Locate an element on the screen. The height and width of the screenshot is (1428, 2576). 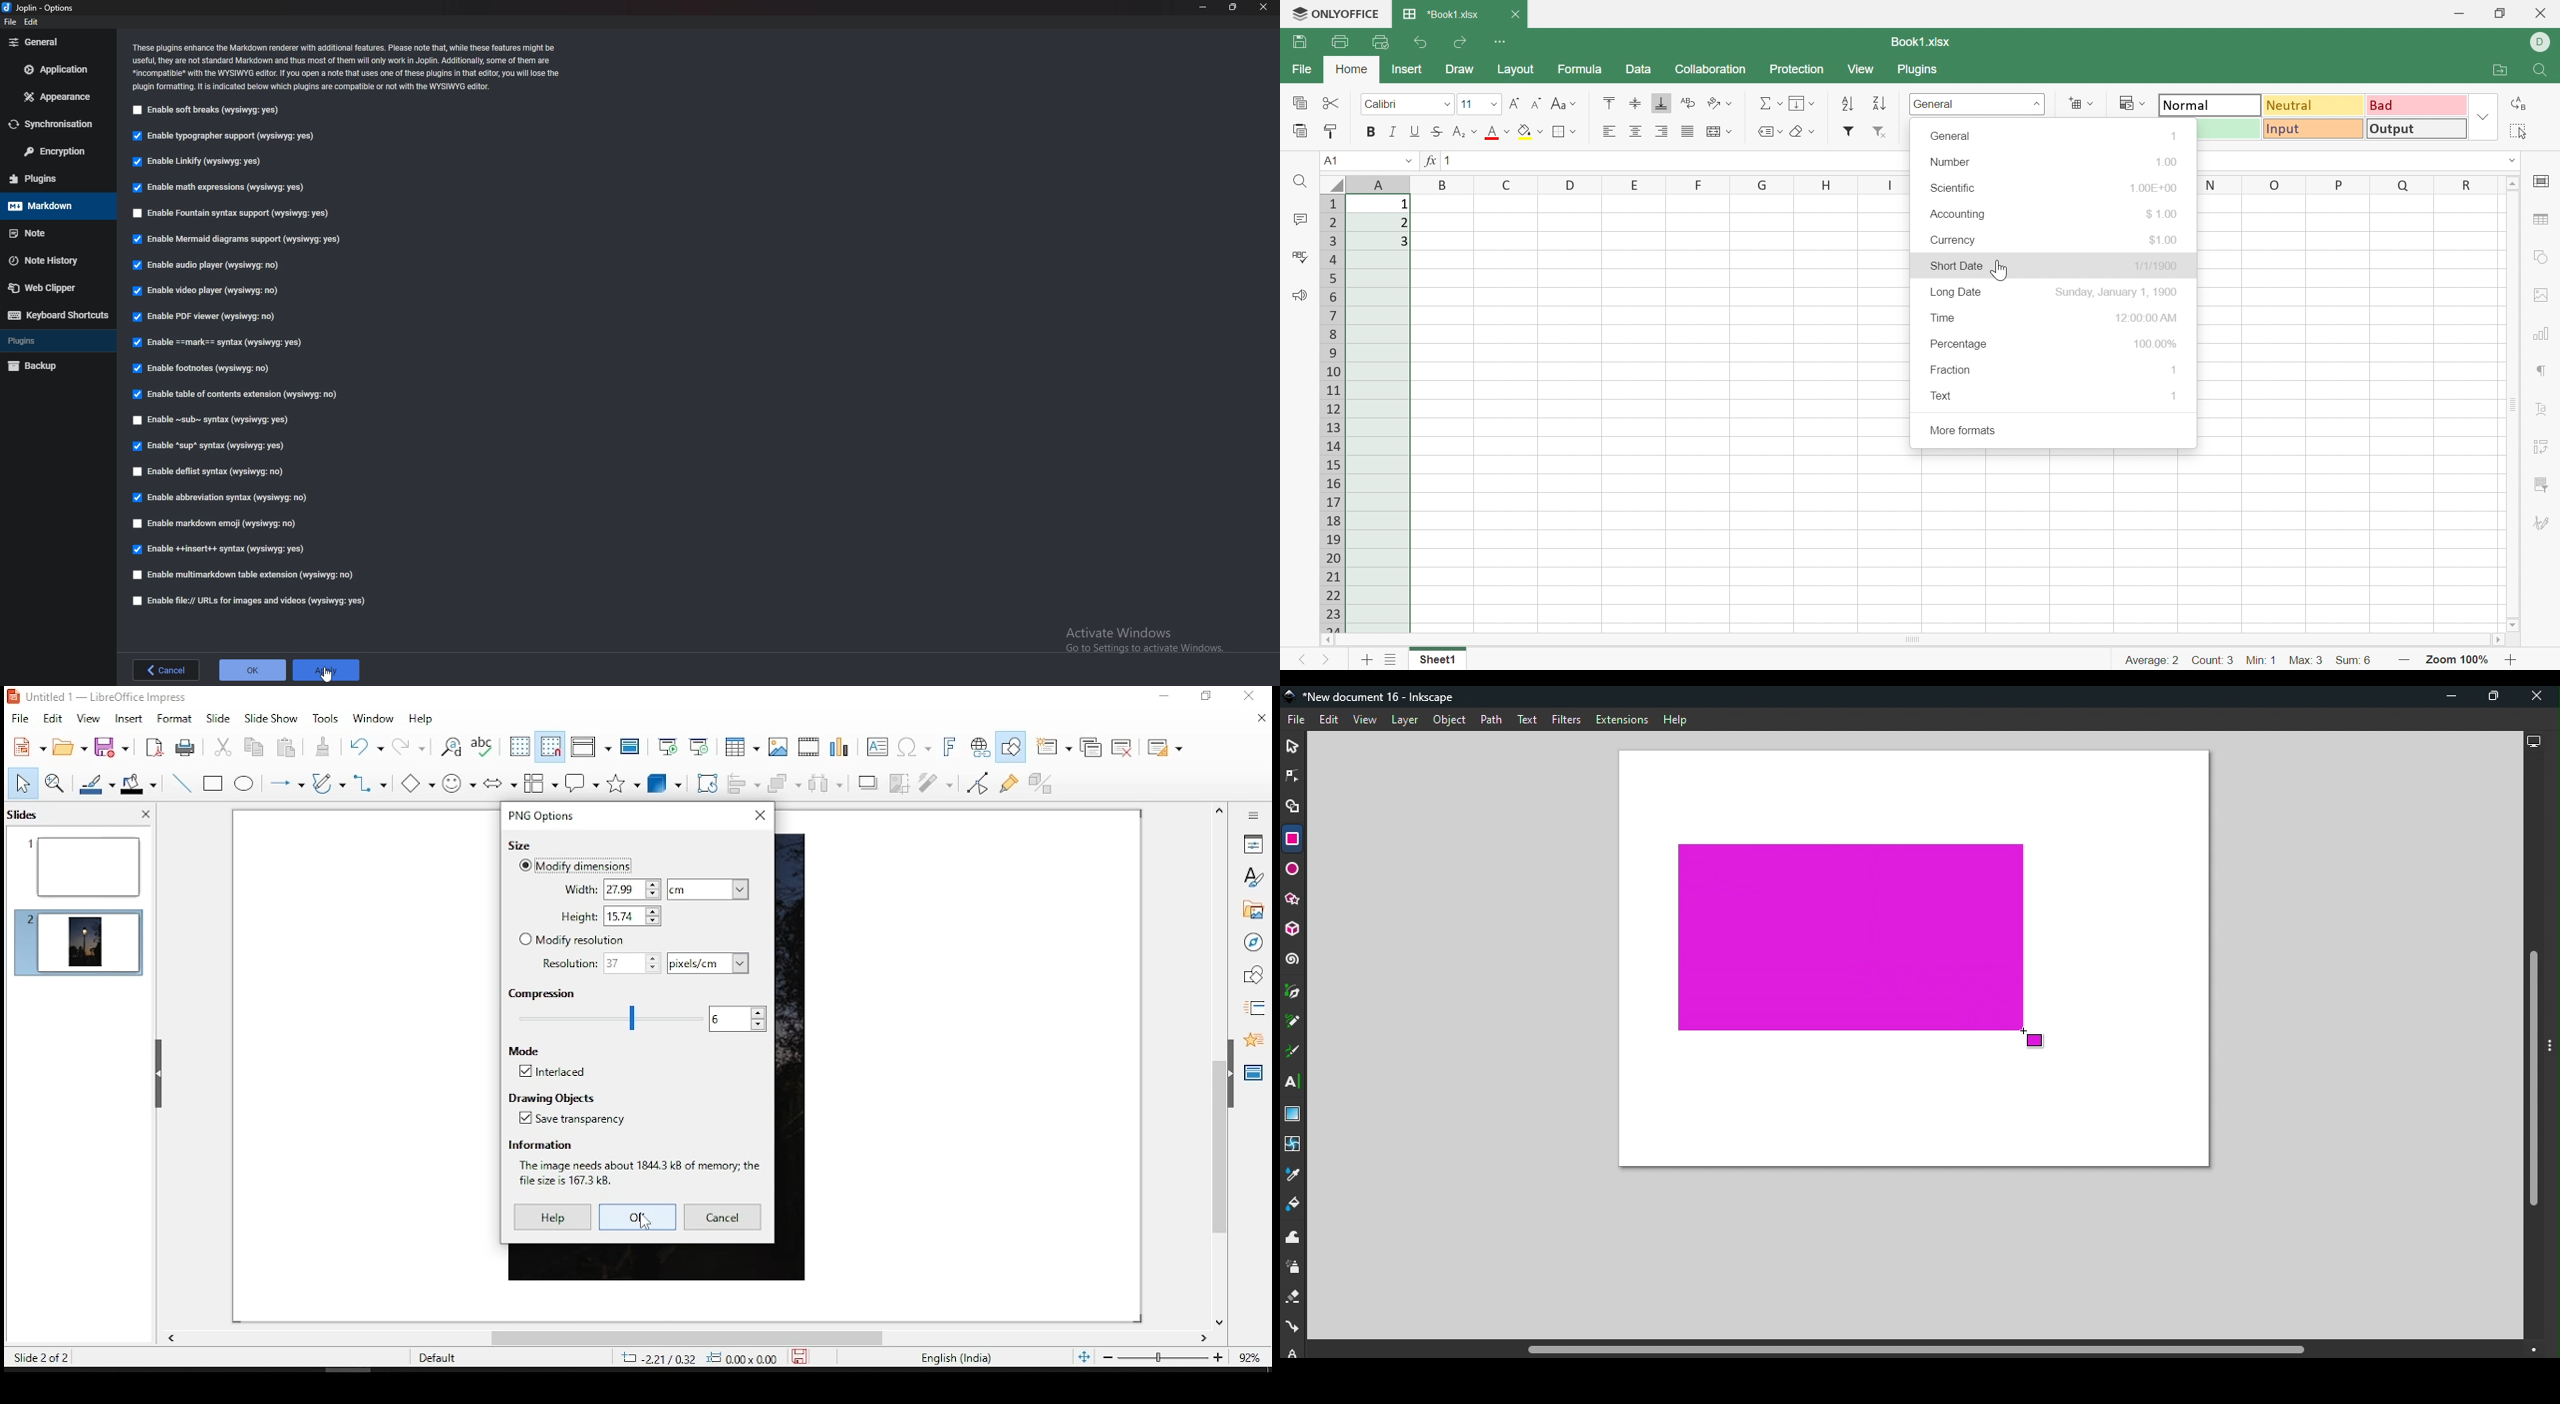
Short date is located at coordinates (1958, 266).